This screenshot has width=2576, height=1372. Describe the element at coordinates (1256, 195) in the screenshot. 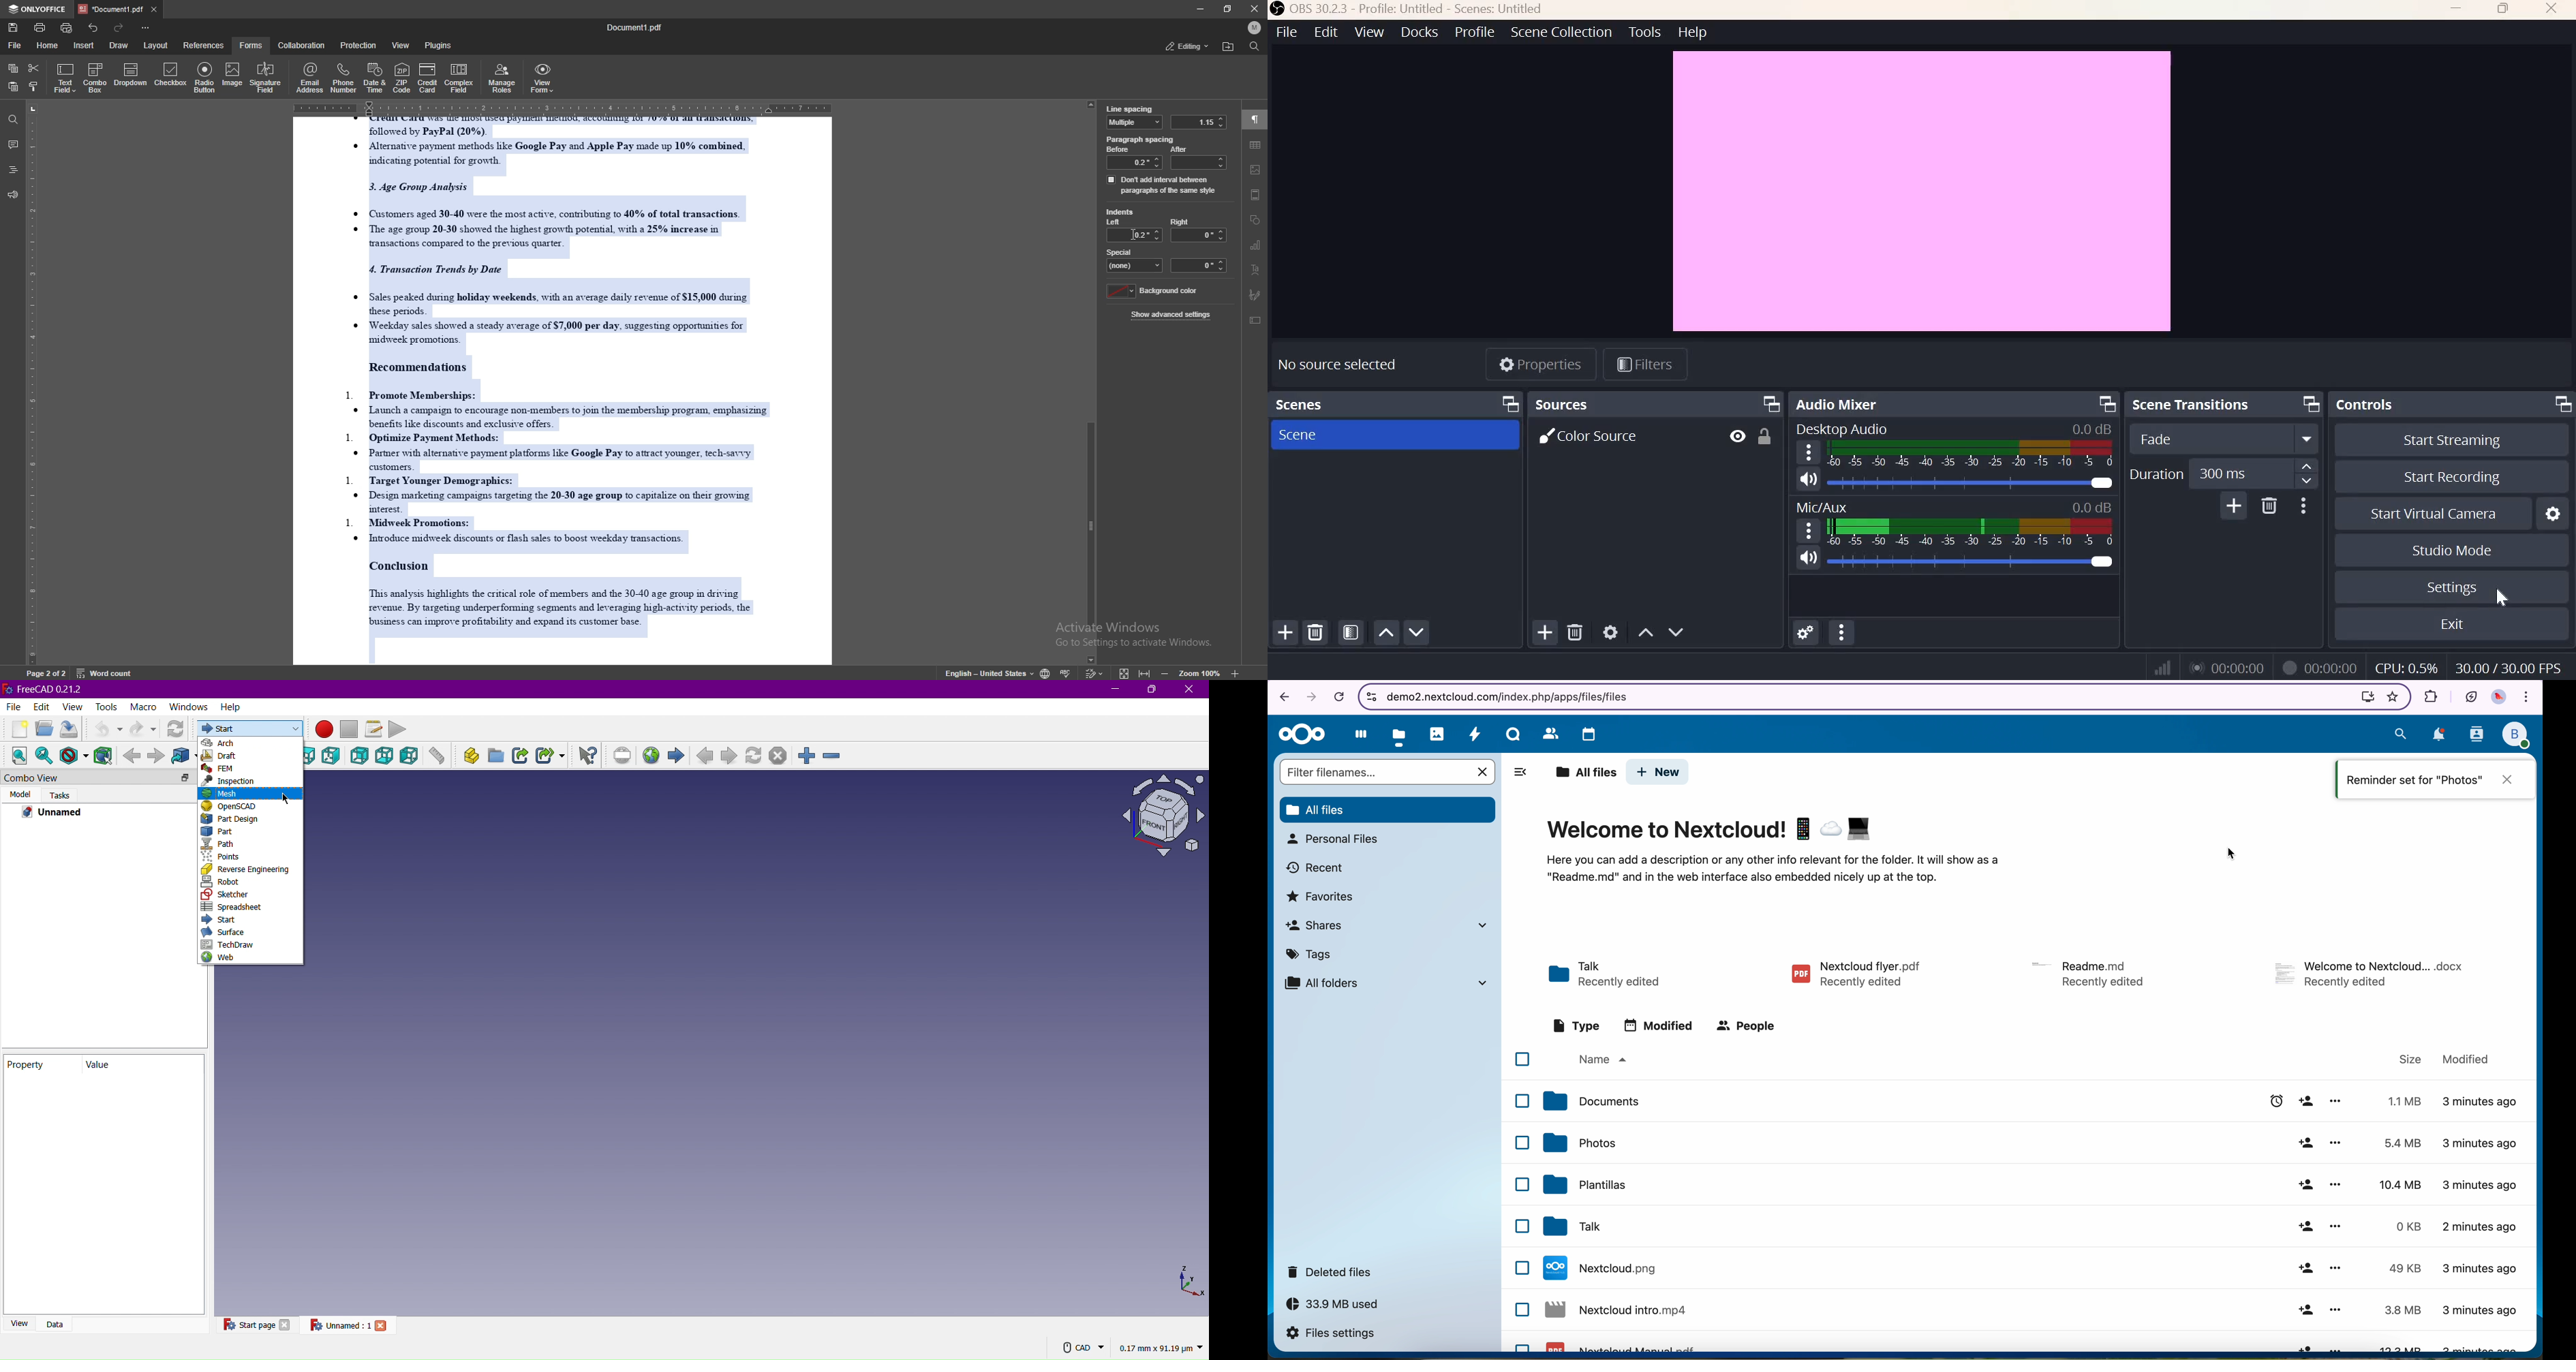

I see `header and footer` at that location.